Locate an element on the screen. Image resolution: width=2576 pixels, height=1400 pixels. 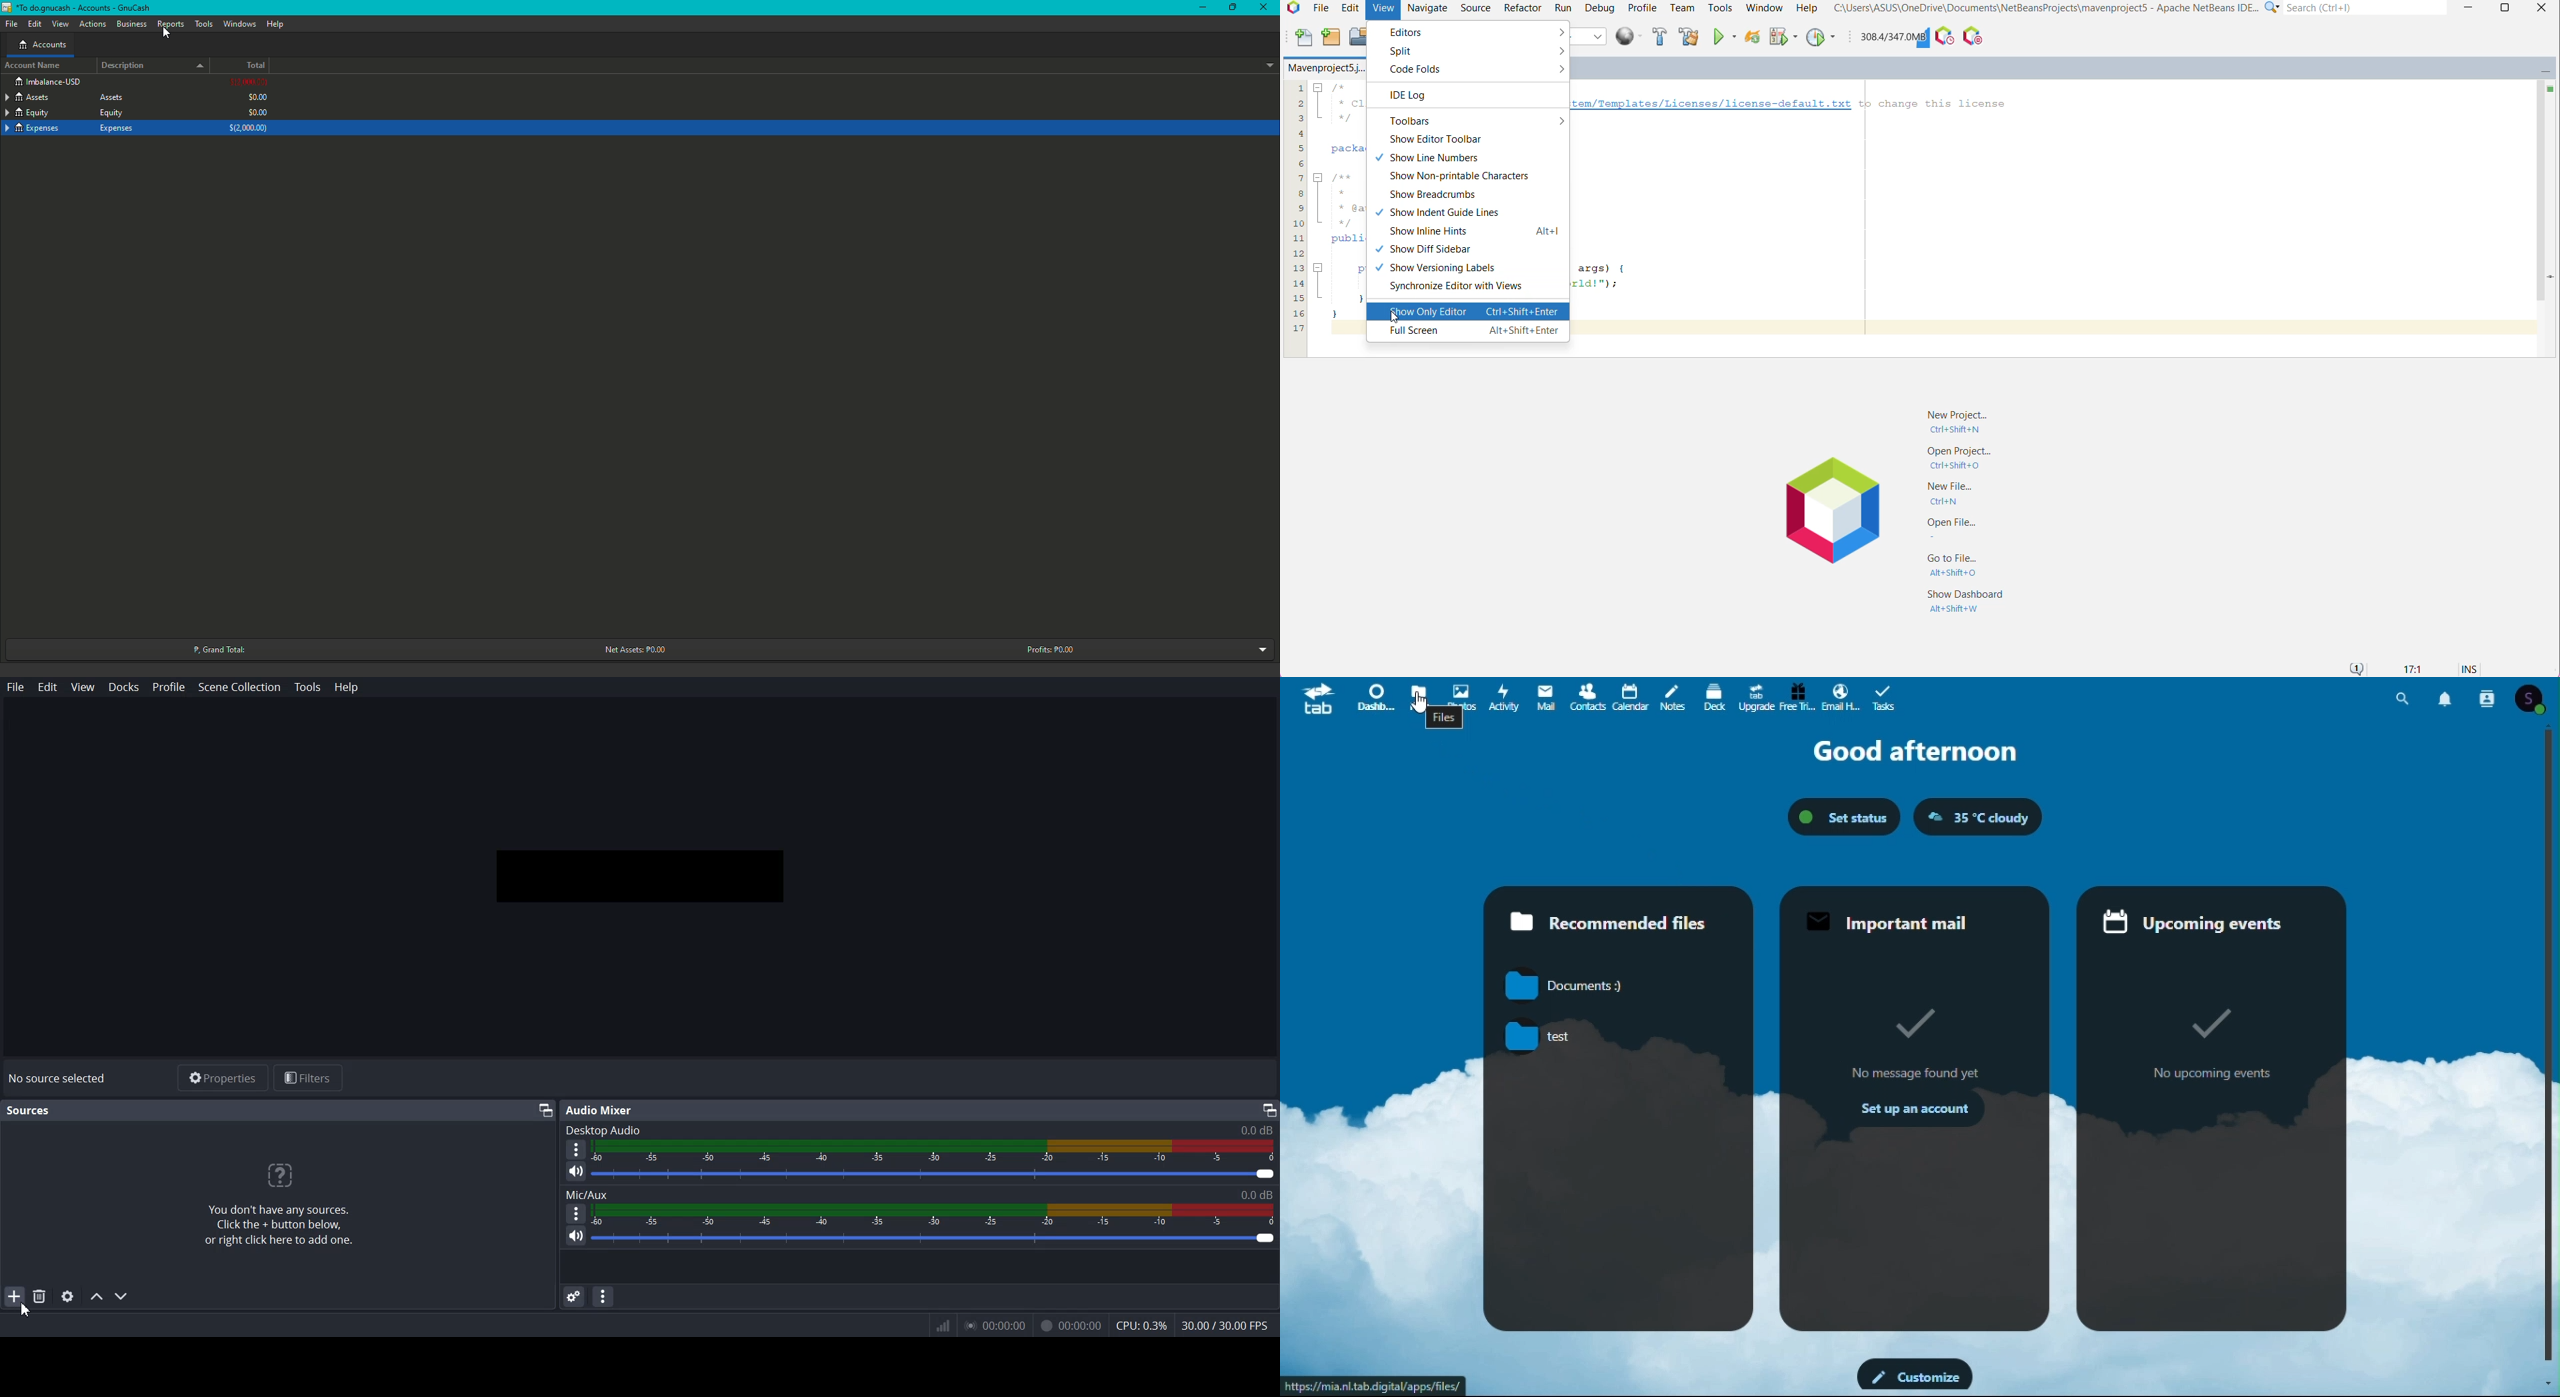
Click to force garbage collection is located at coordinates (1893, 36).